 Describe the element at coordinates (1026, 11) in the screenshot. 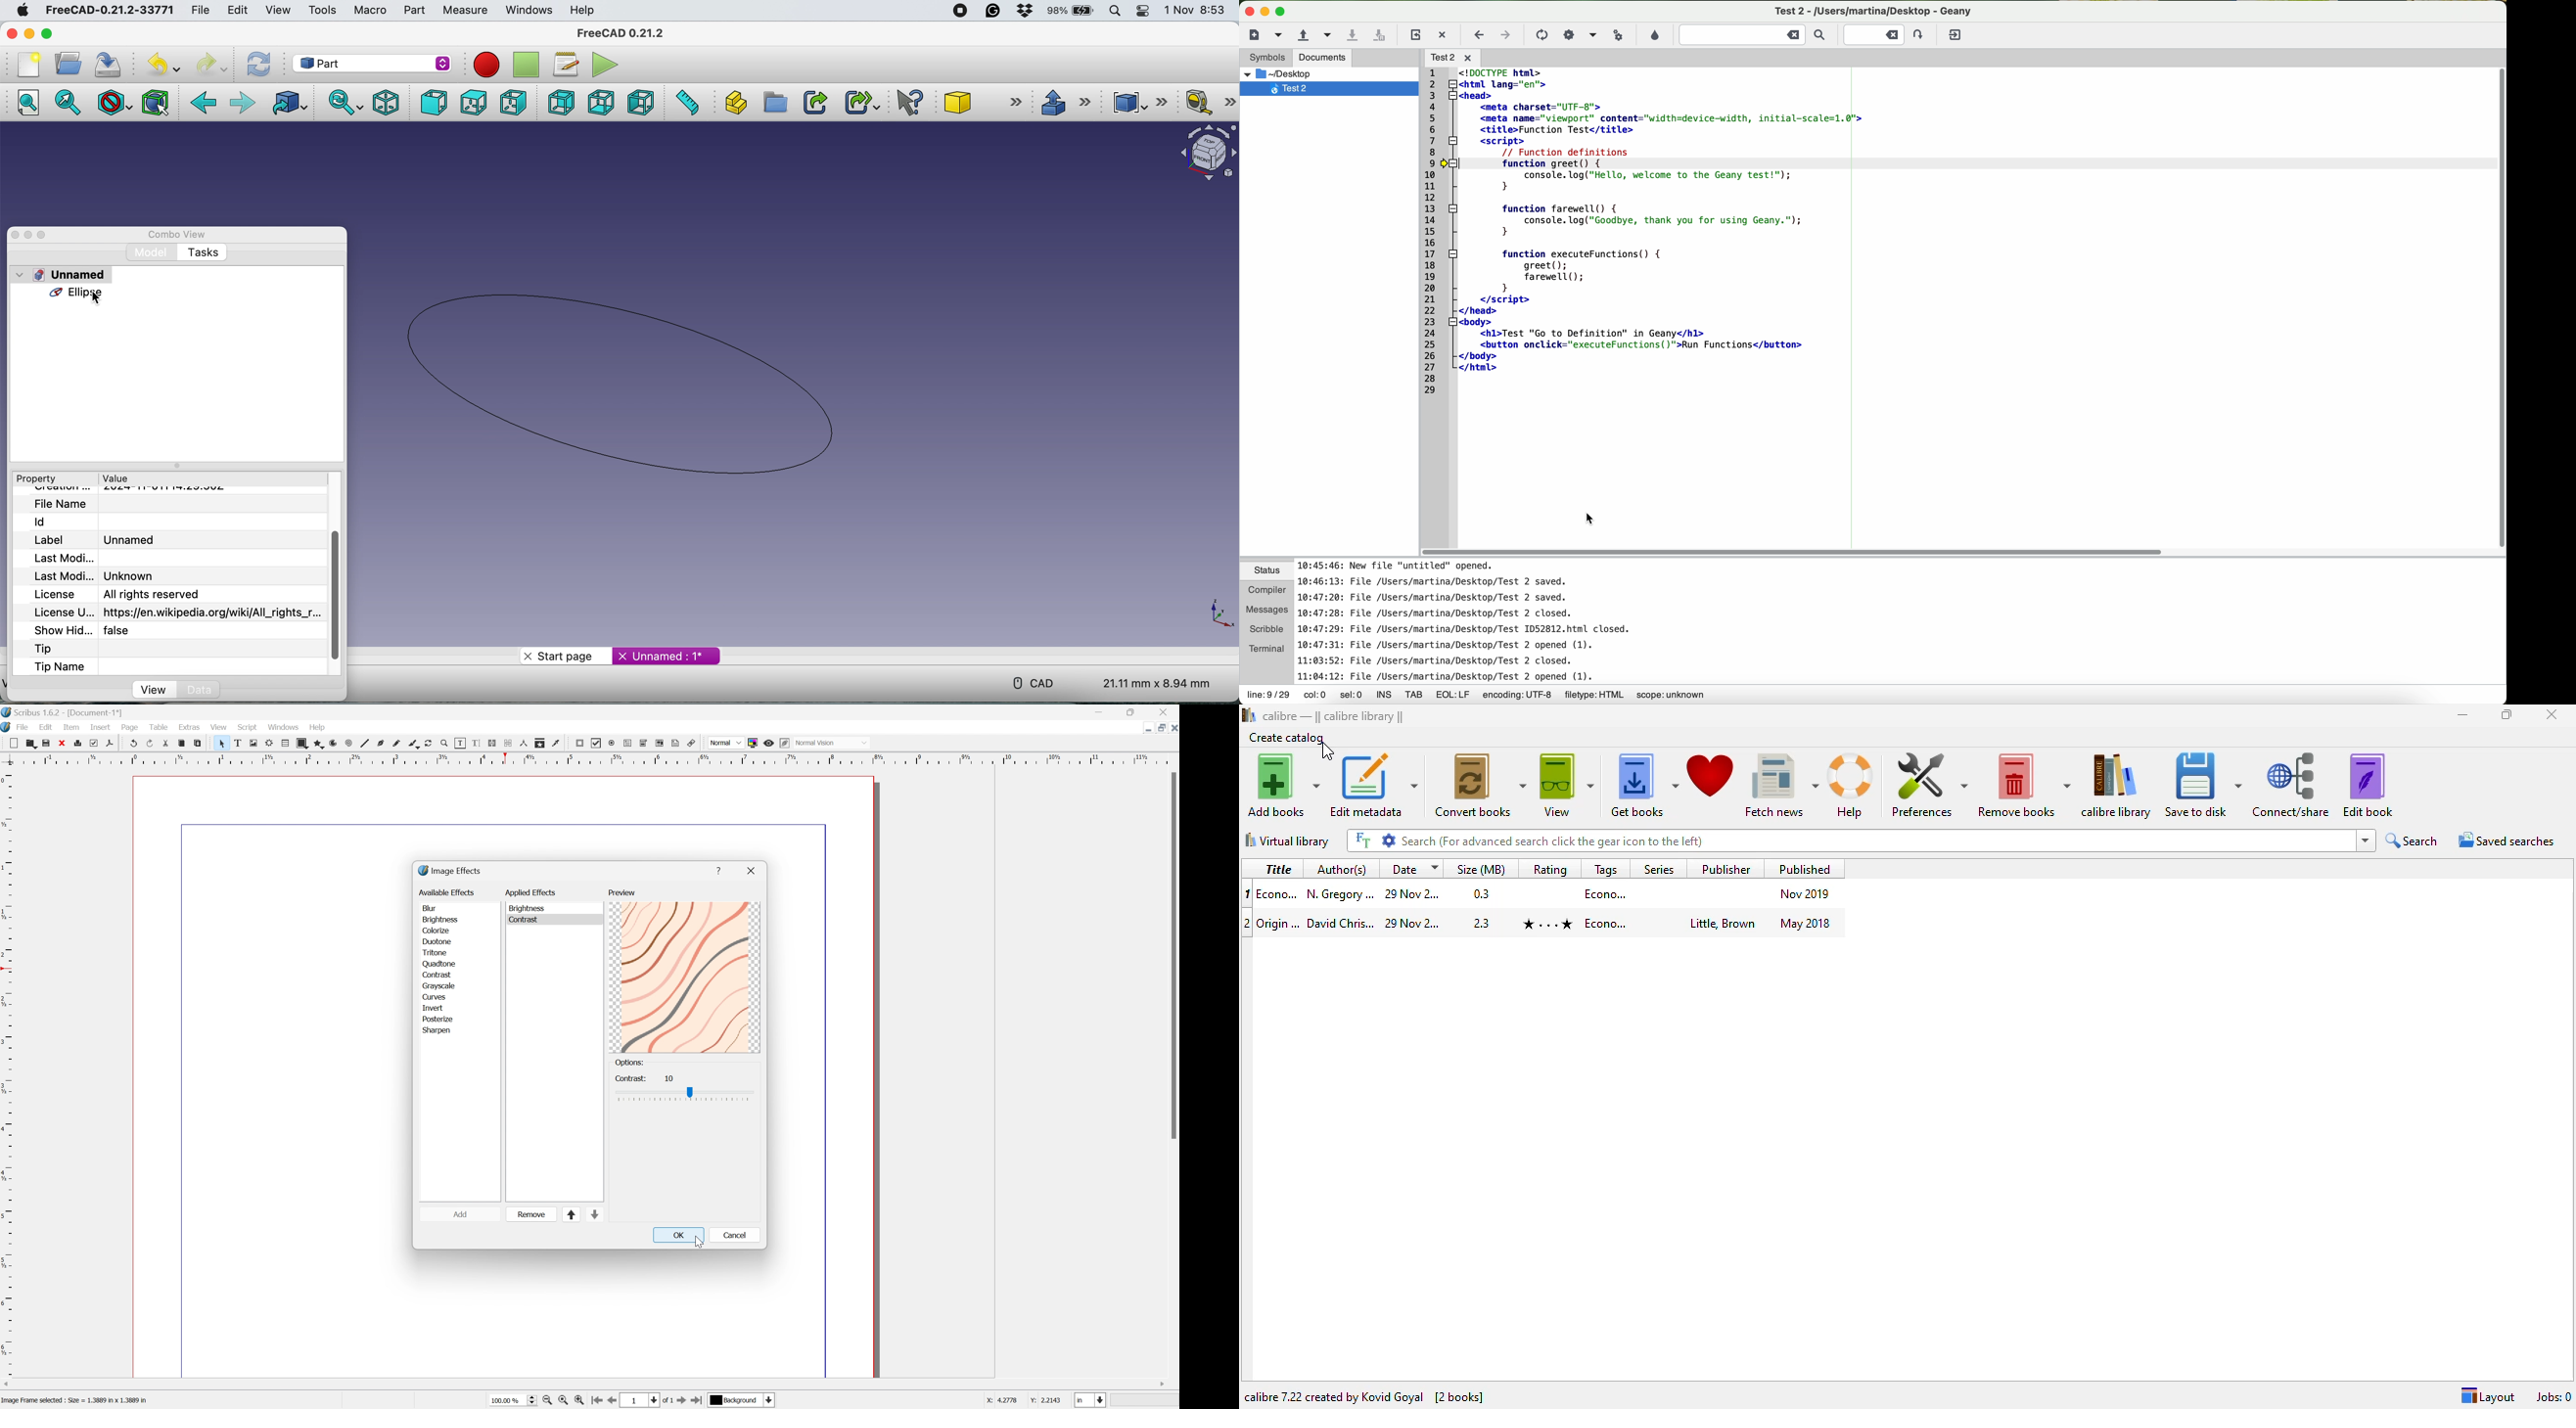

I see `dropbox` at that location.